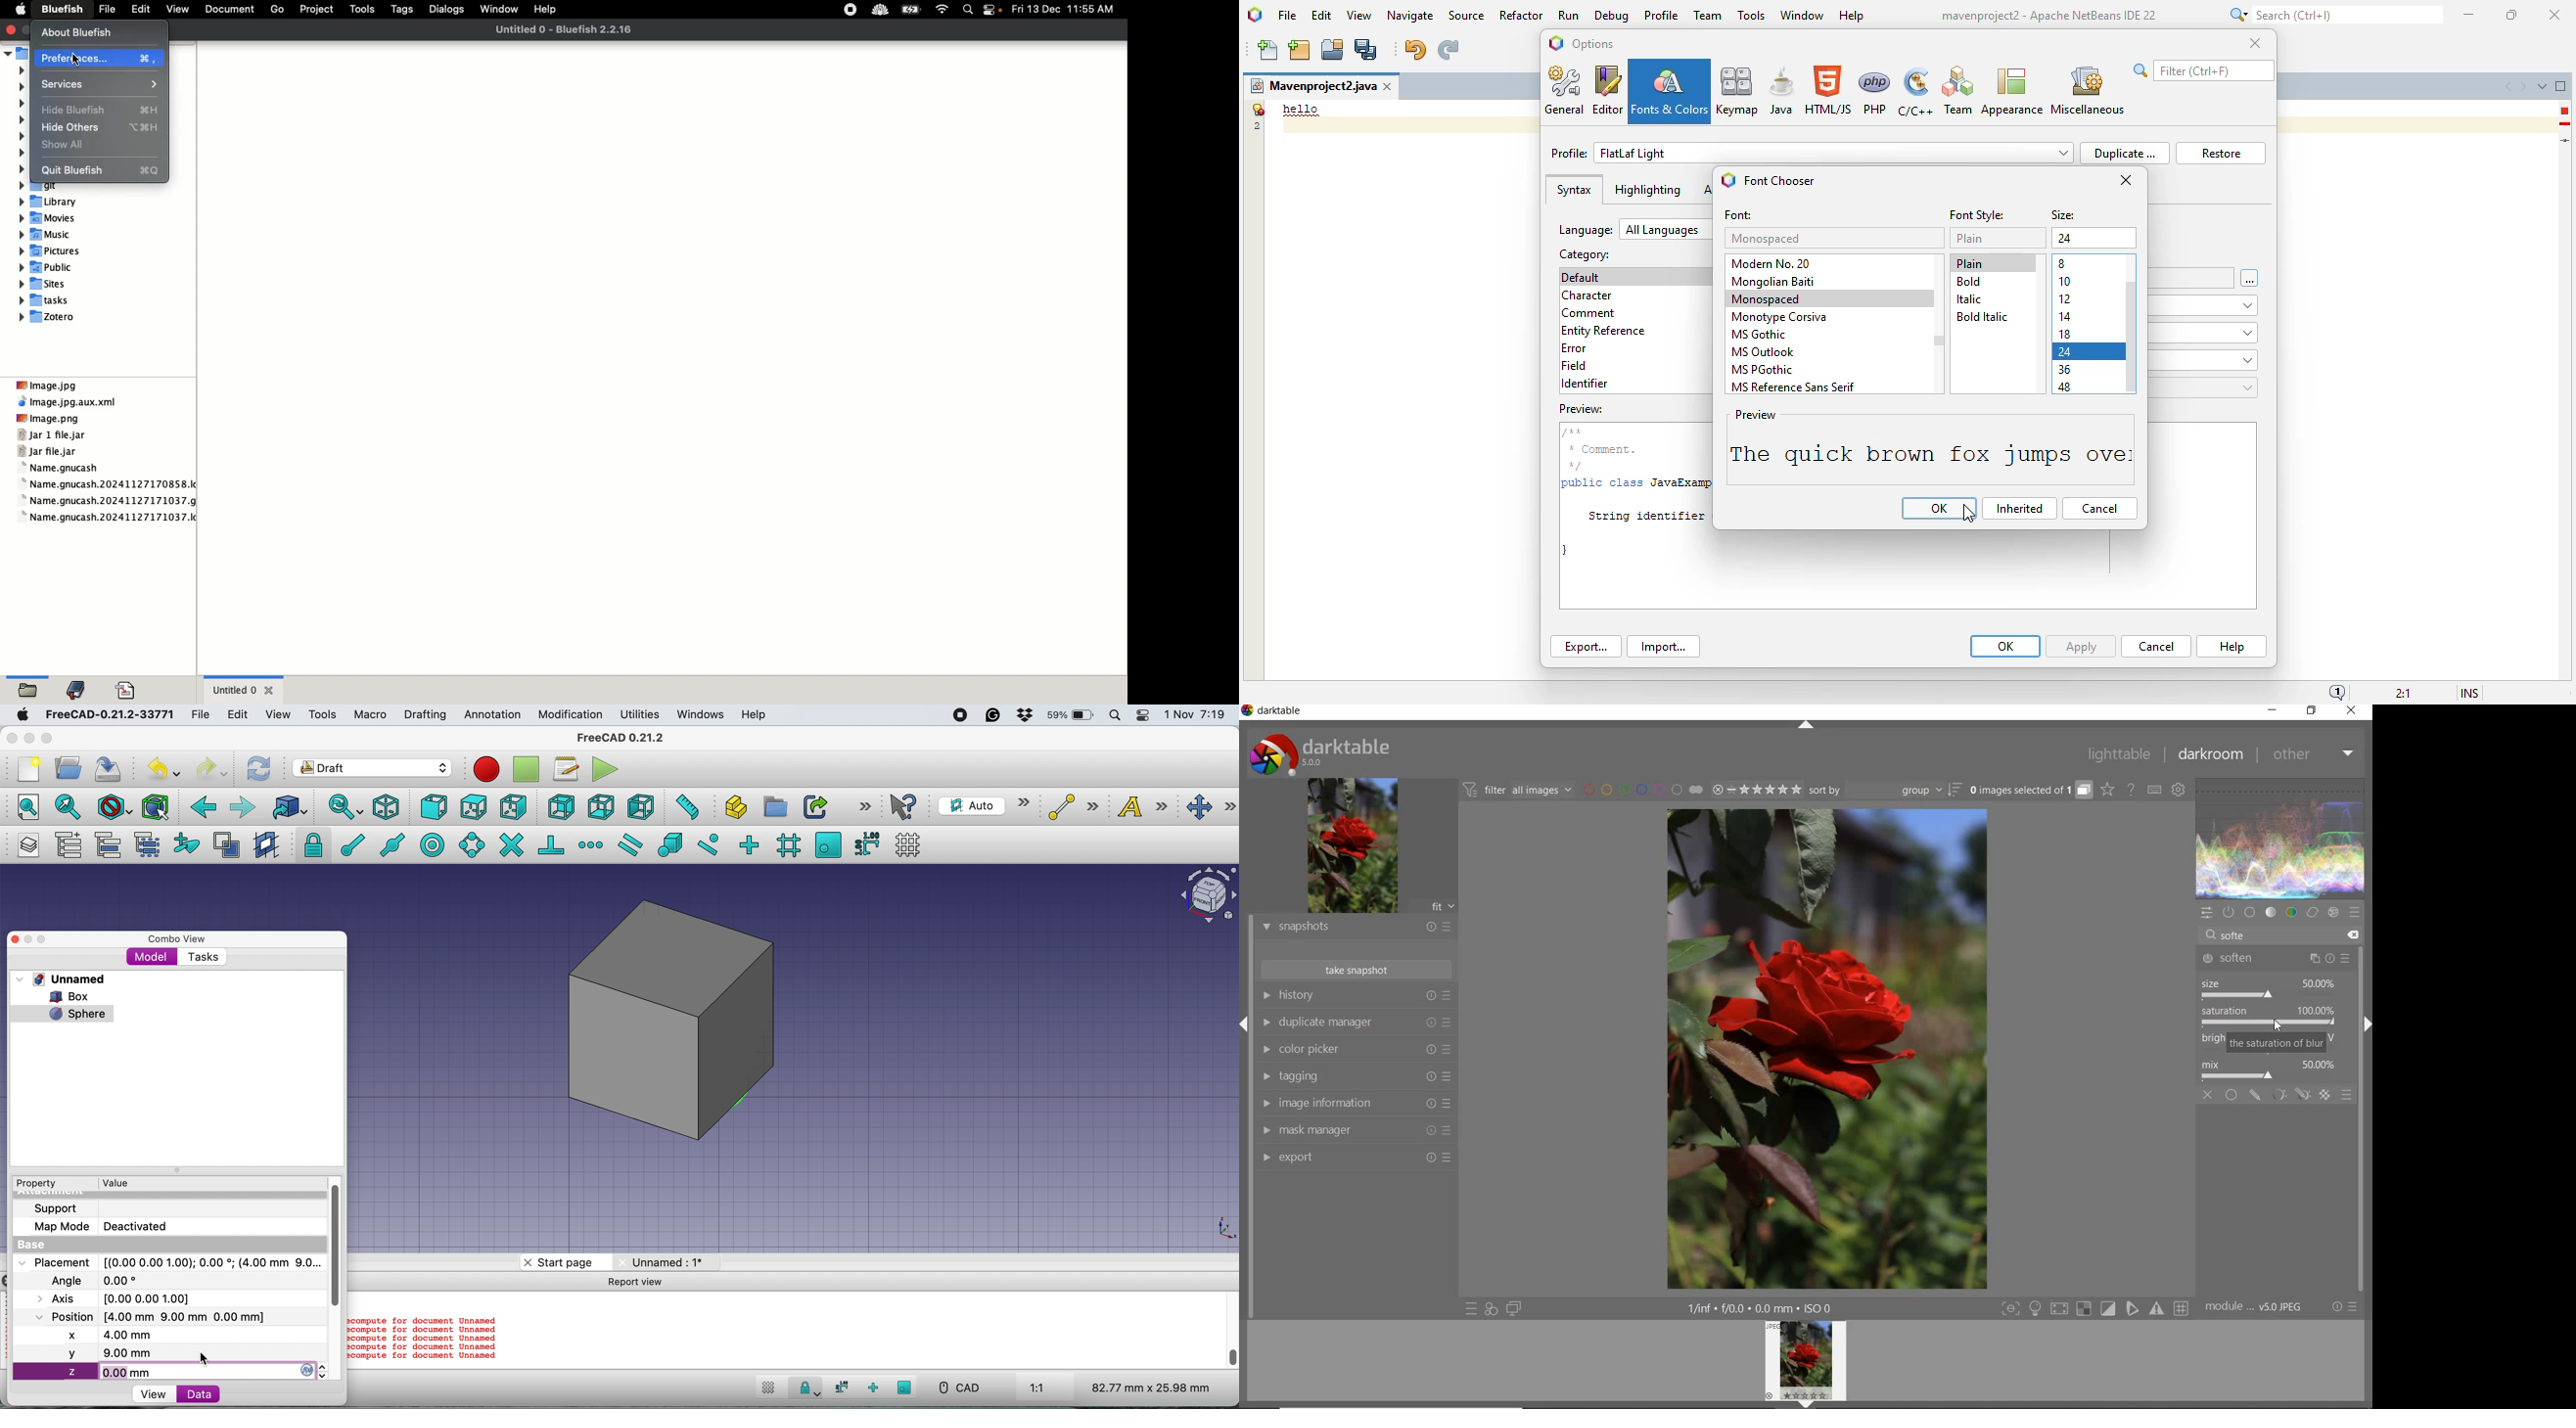 Image resolution: width=2576 pixels, height=1428 pixels. I want to click on minimize, so click(27, 27).